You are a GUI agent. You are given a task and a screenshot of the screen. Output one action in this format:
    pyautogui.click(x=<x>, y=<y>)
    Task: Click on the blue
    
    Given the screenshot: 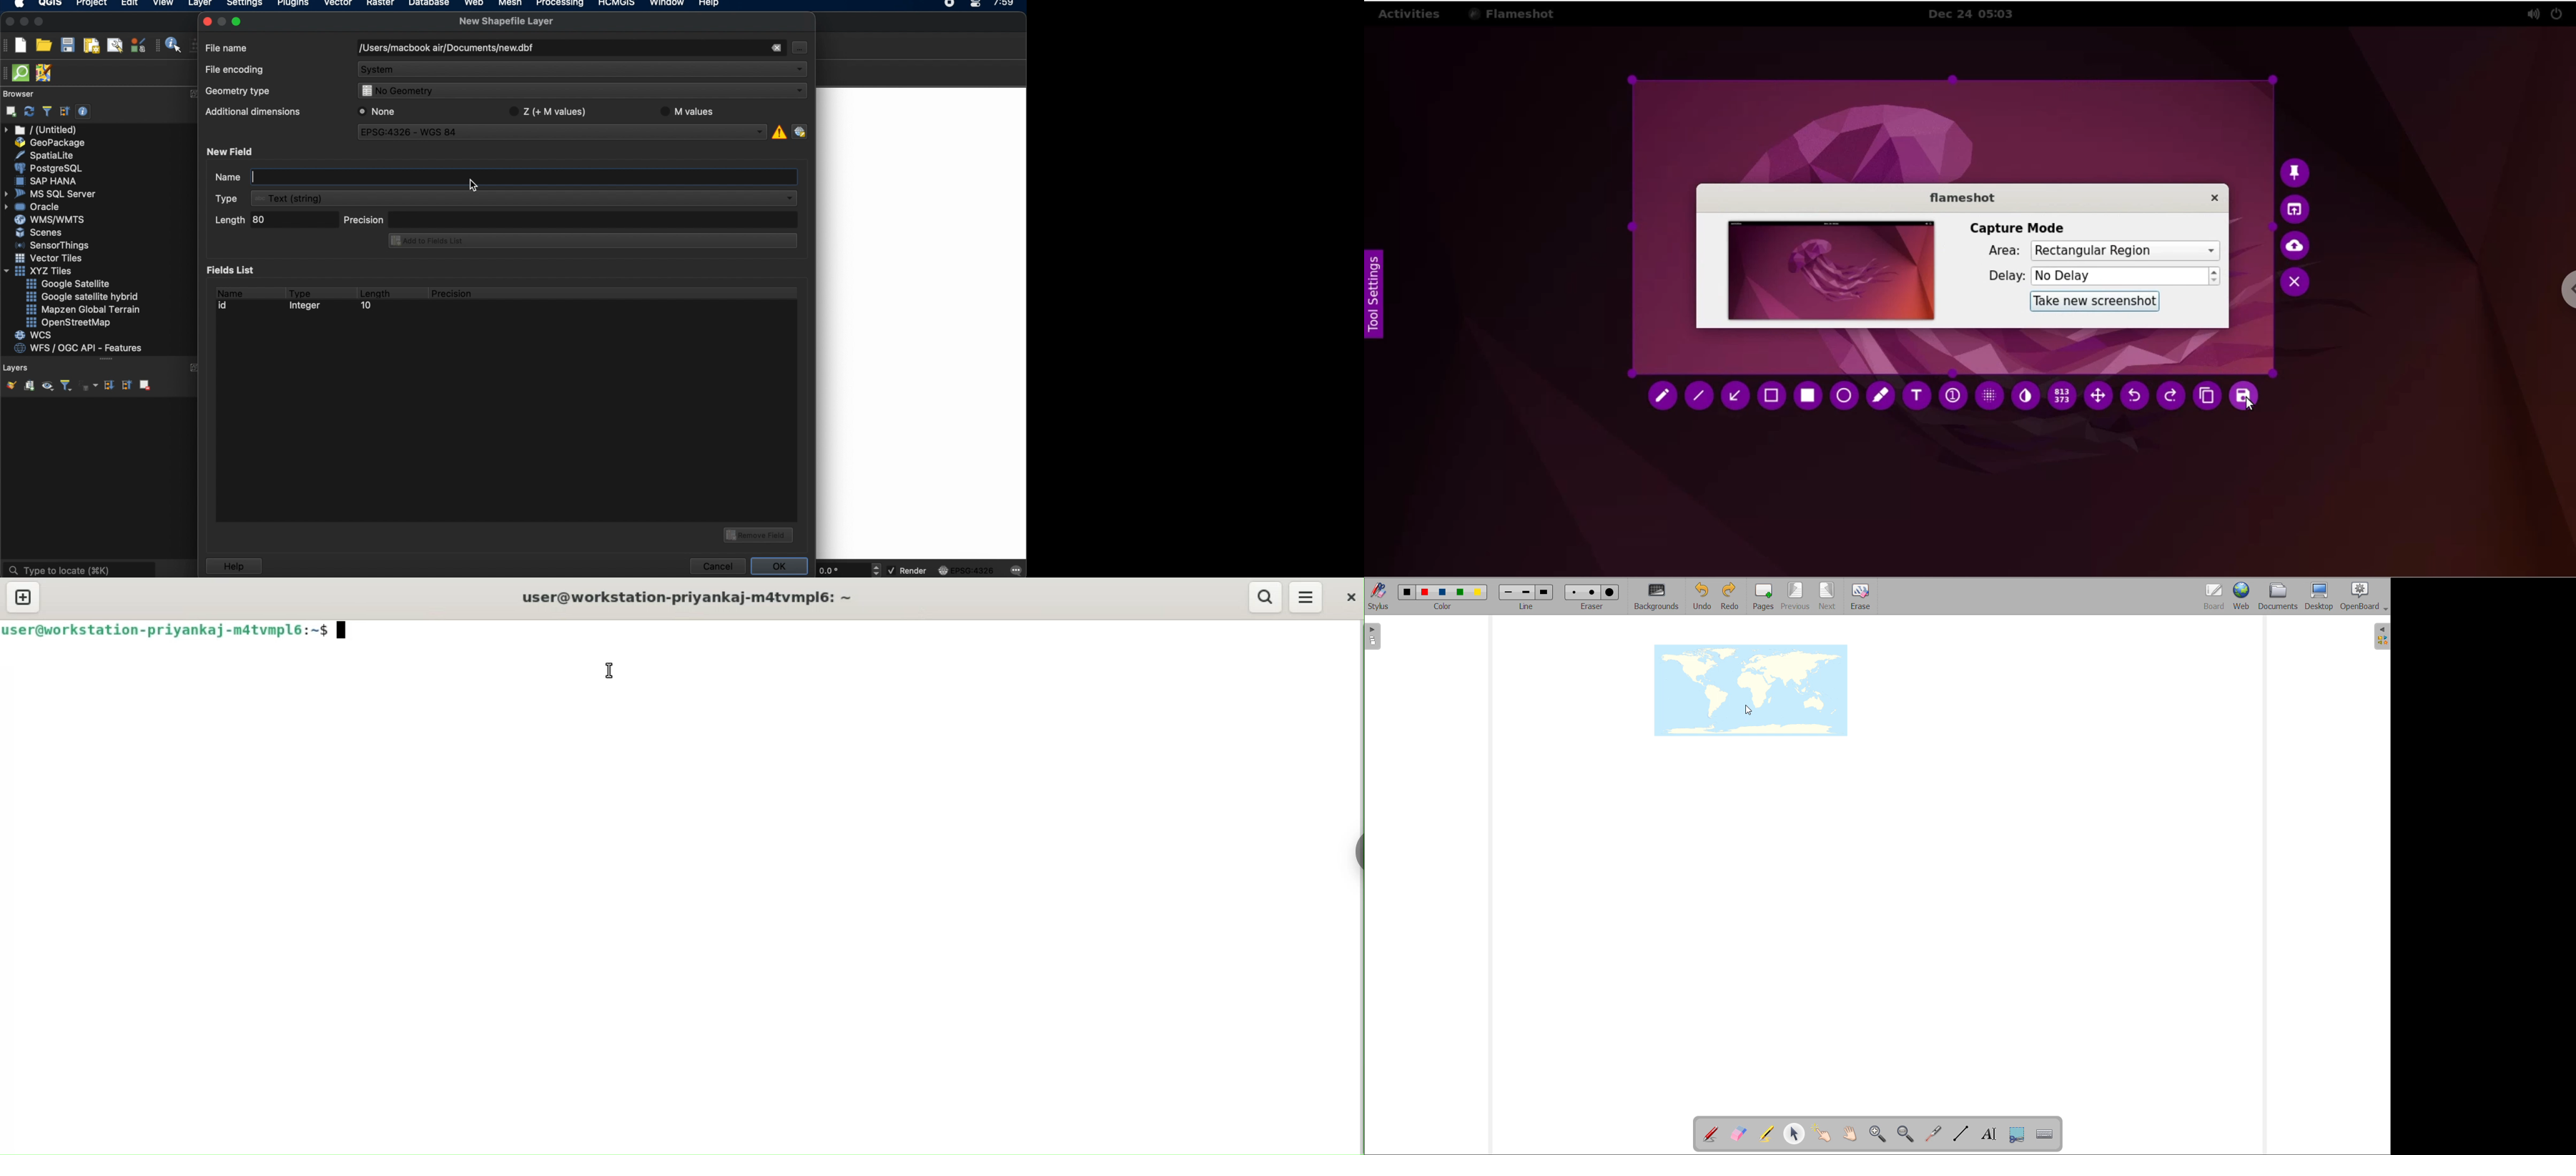 What is the action you would take?
    pyautogui.click(x=1443, y=592)
    